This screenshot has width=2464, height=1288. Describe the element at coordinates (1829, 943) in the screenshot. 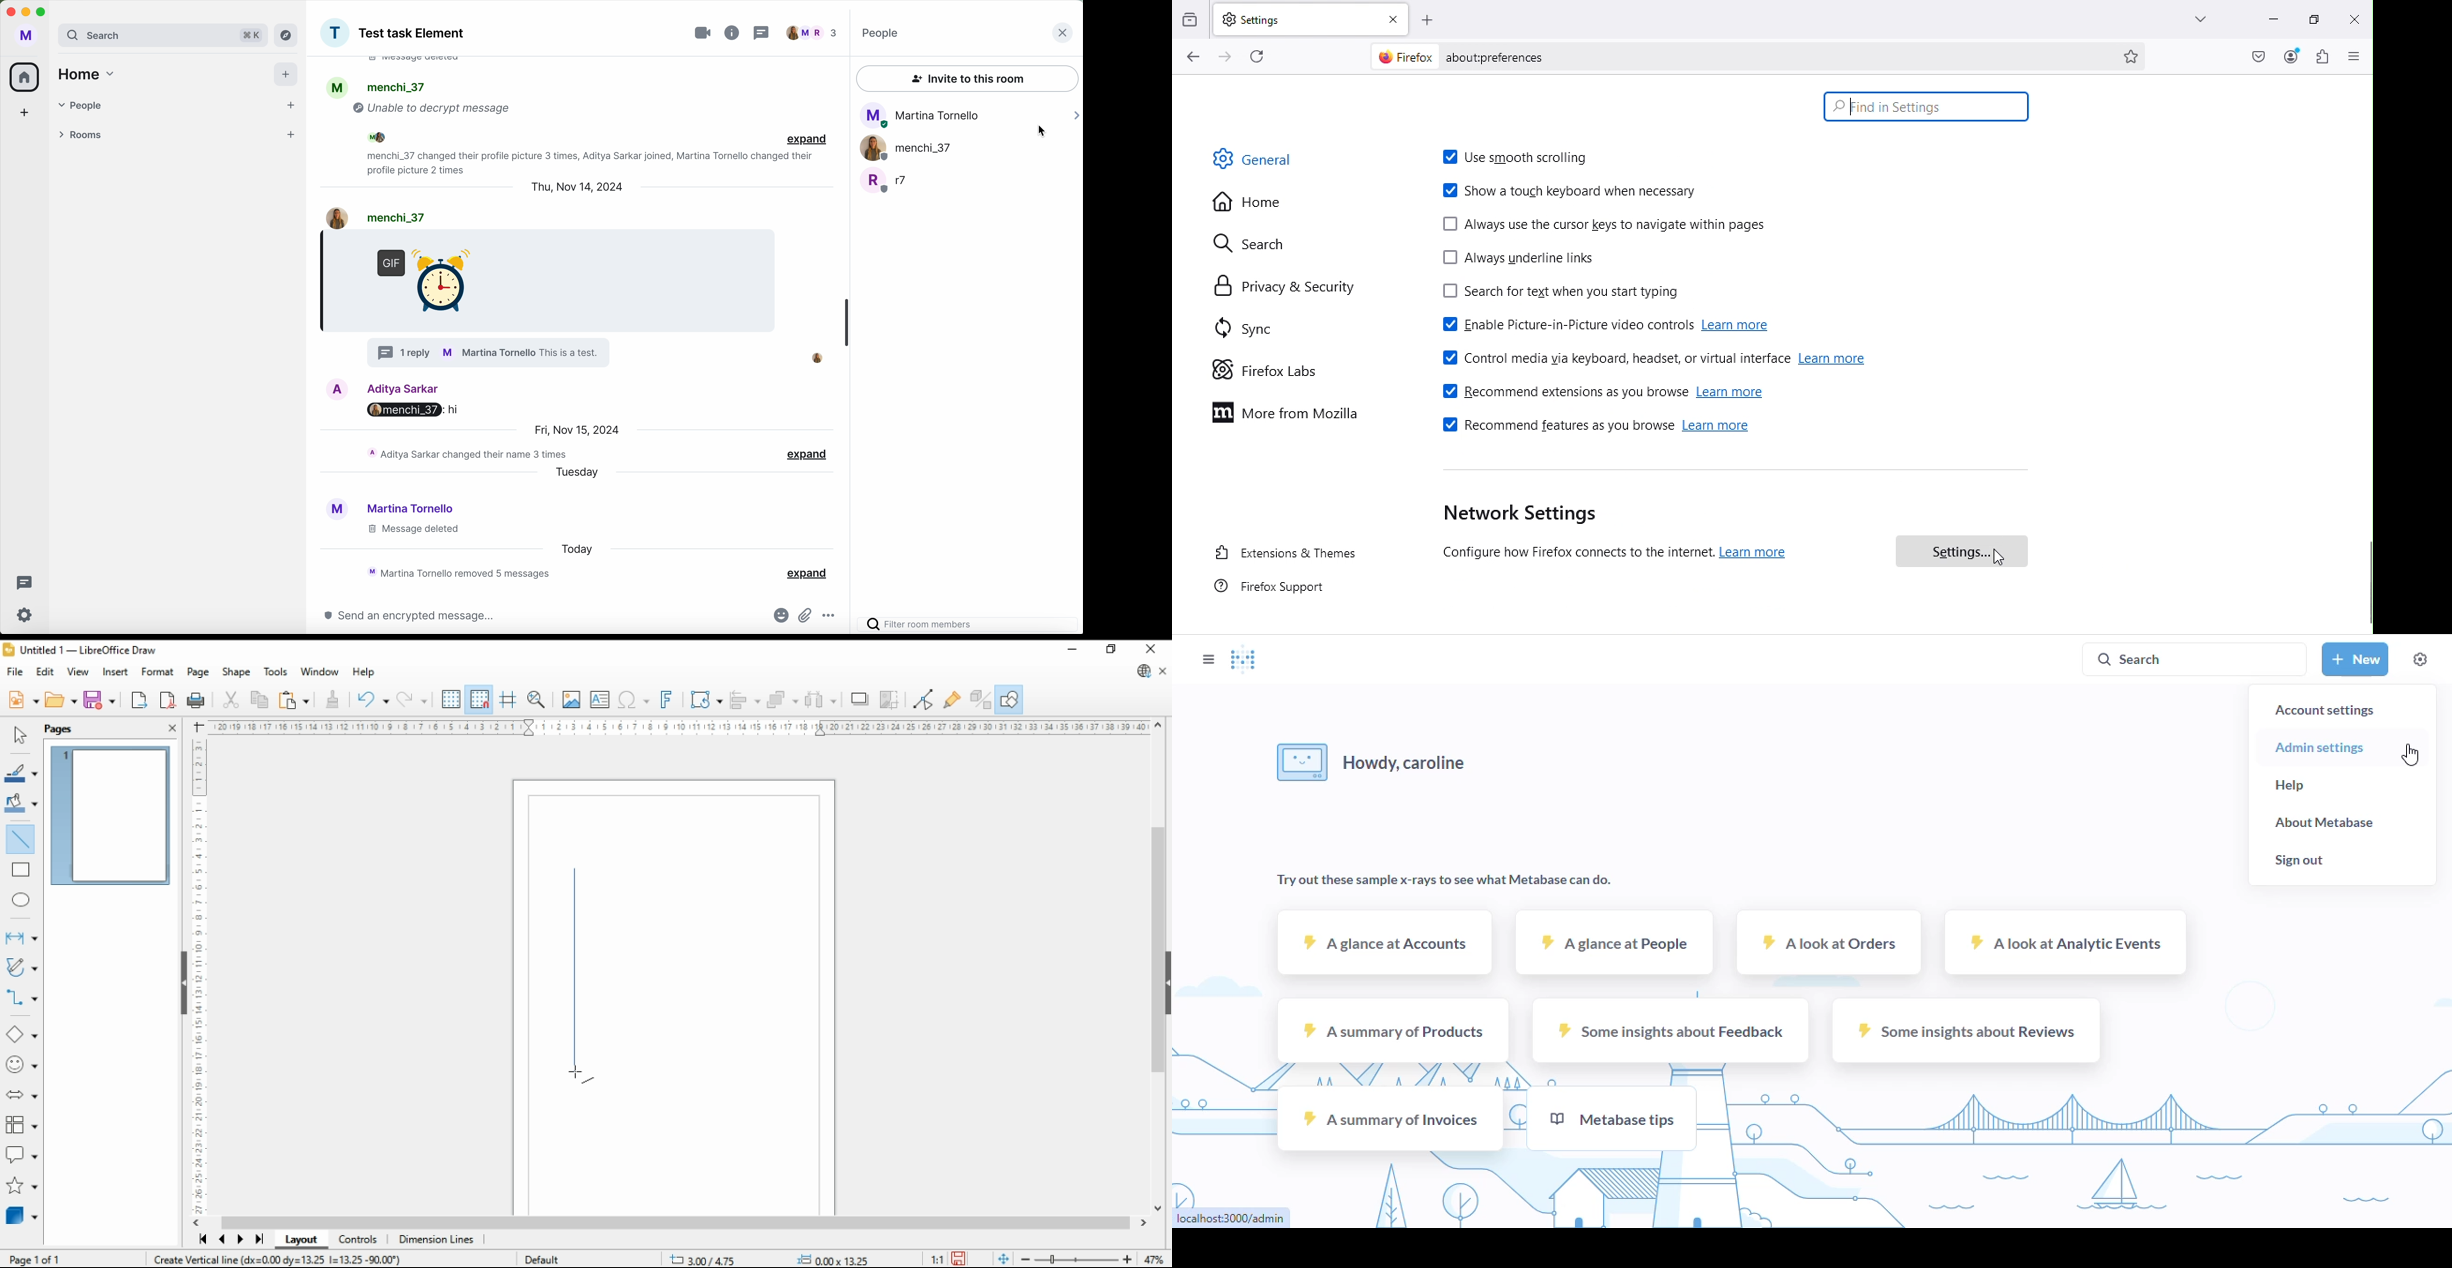

I see `a look at orders` at that location.